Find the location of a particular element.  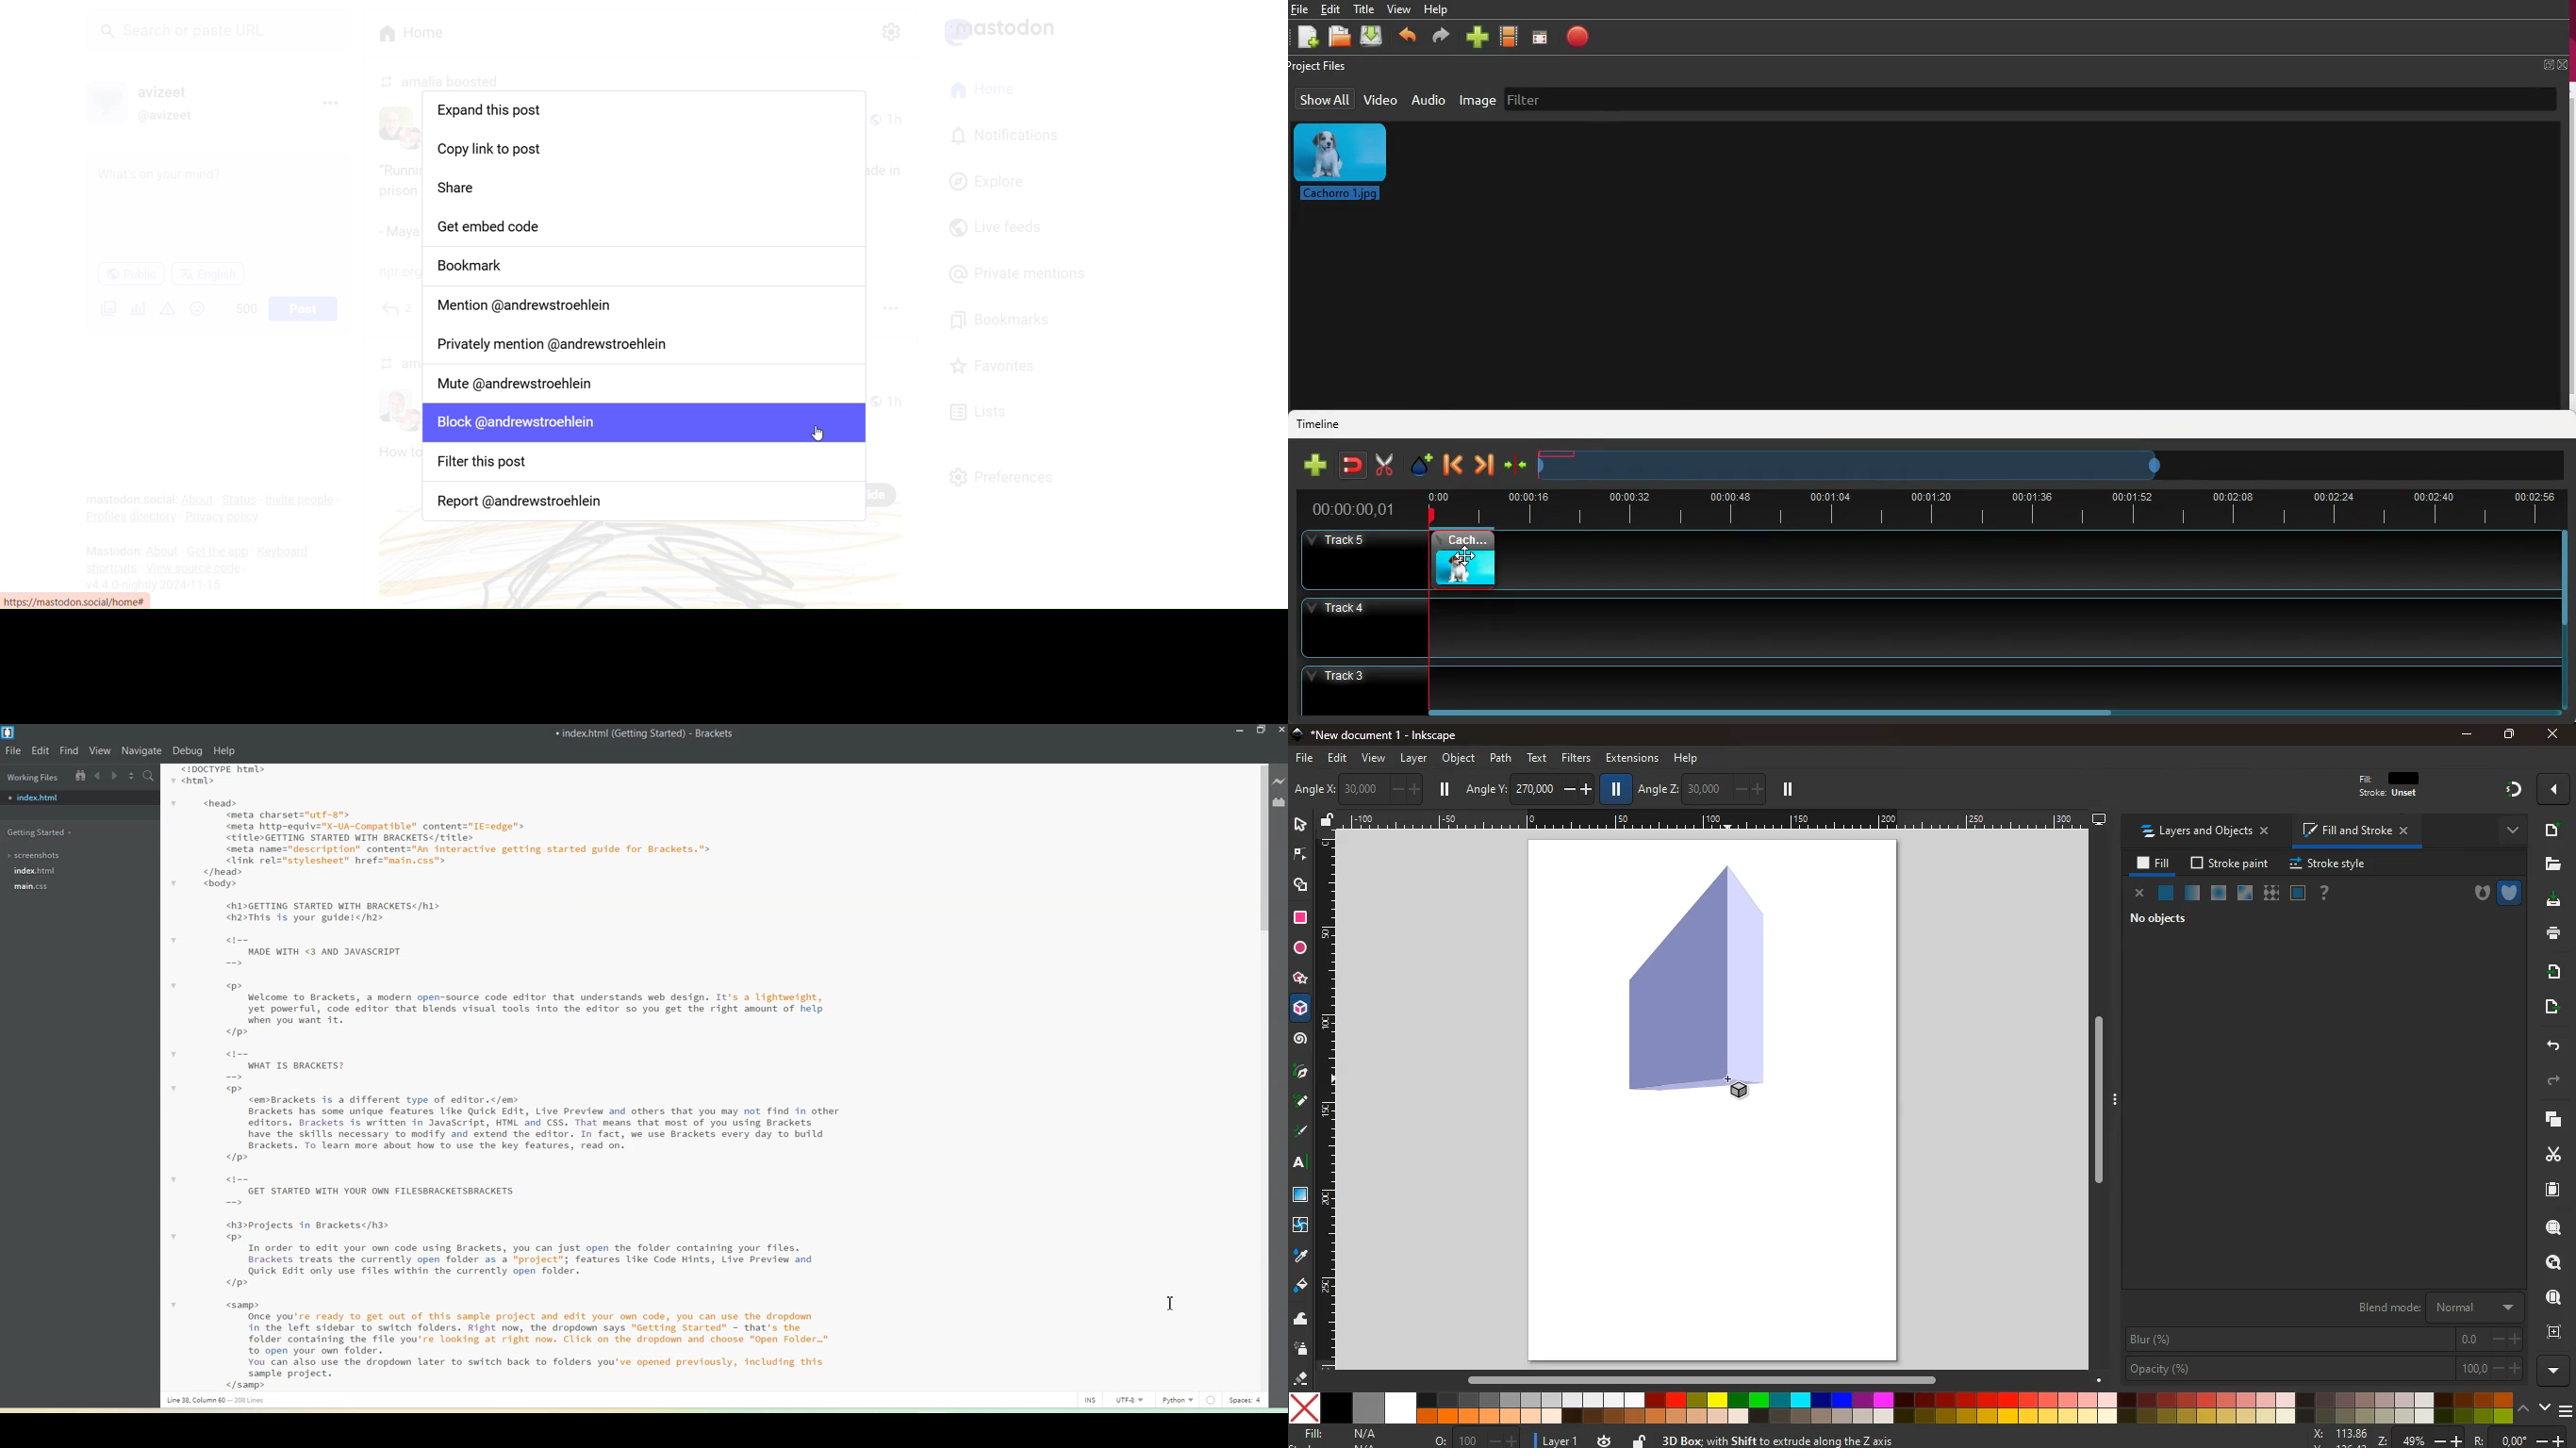

Copy Link to Post is located at coordinates (641, 148).